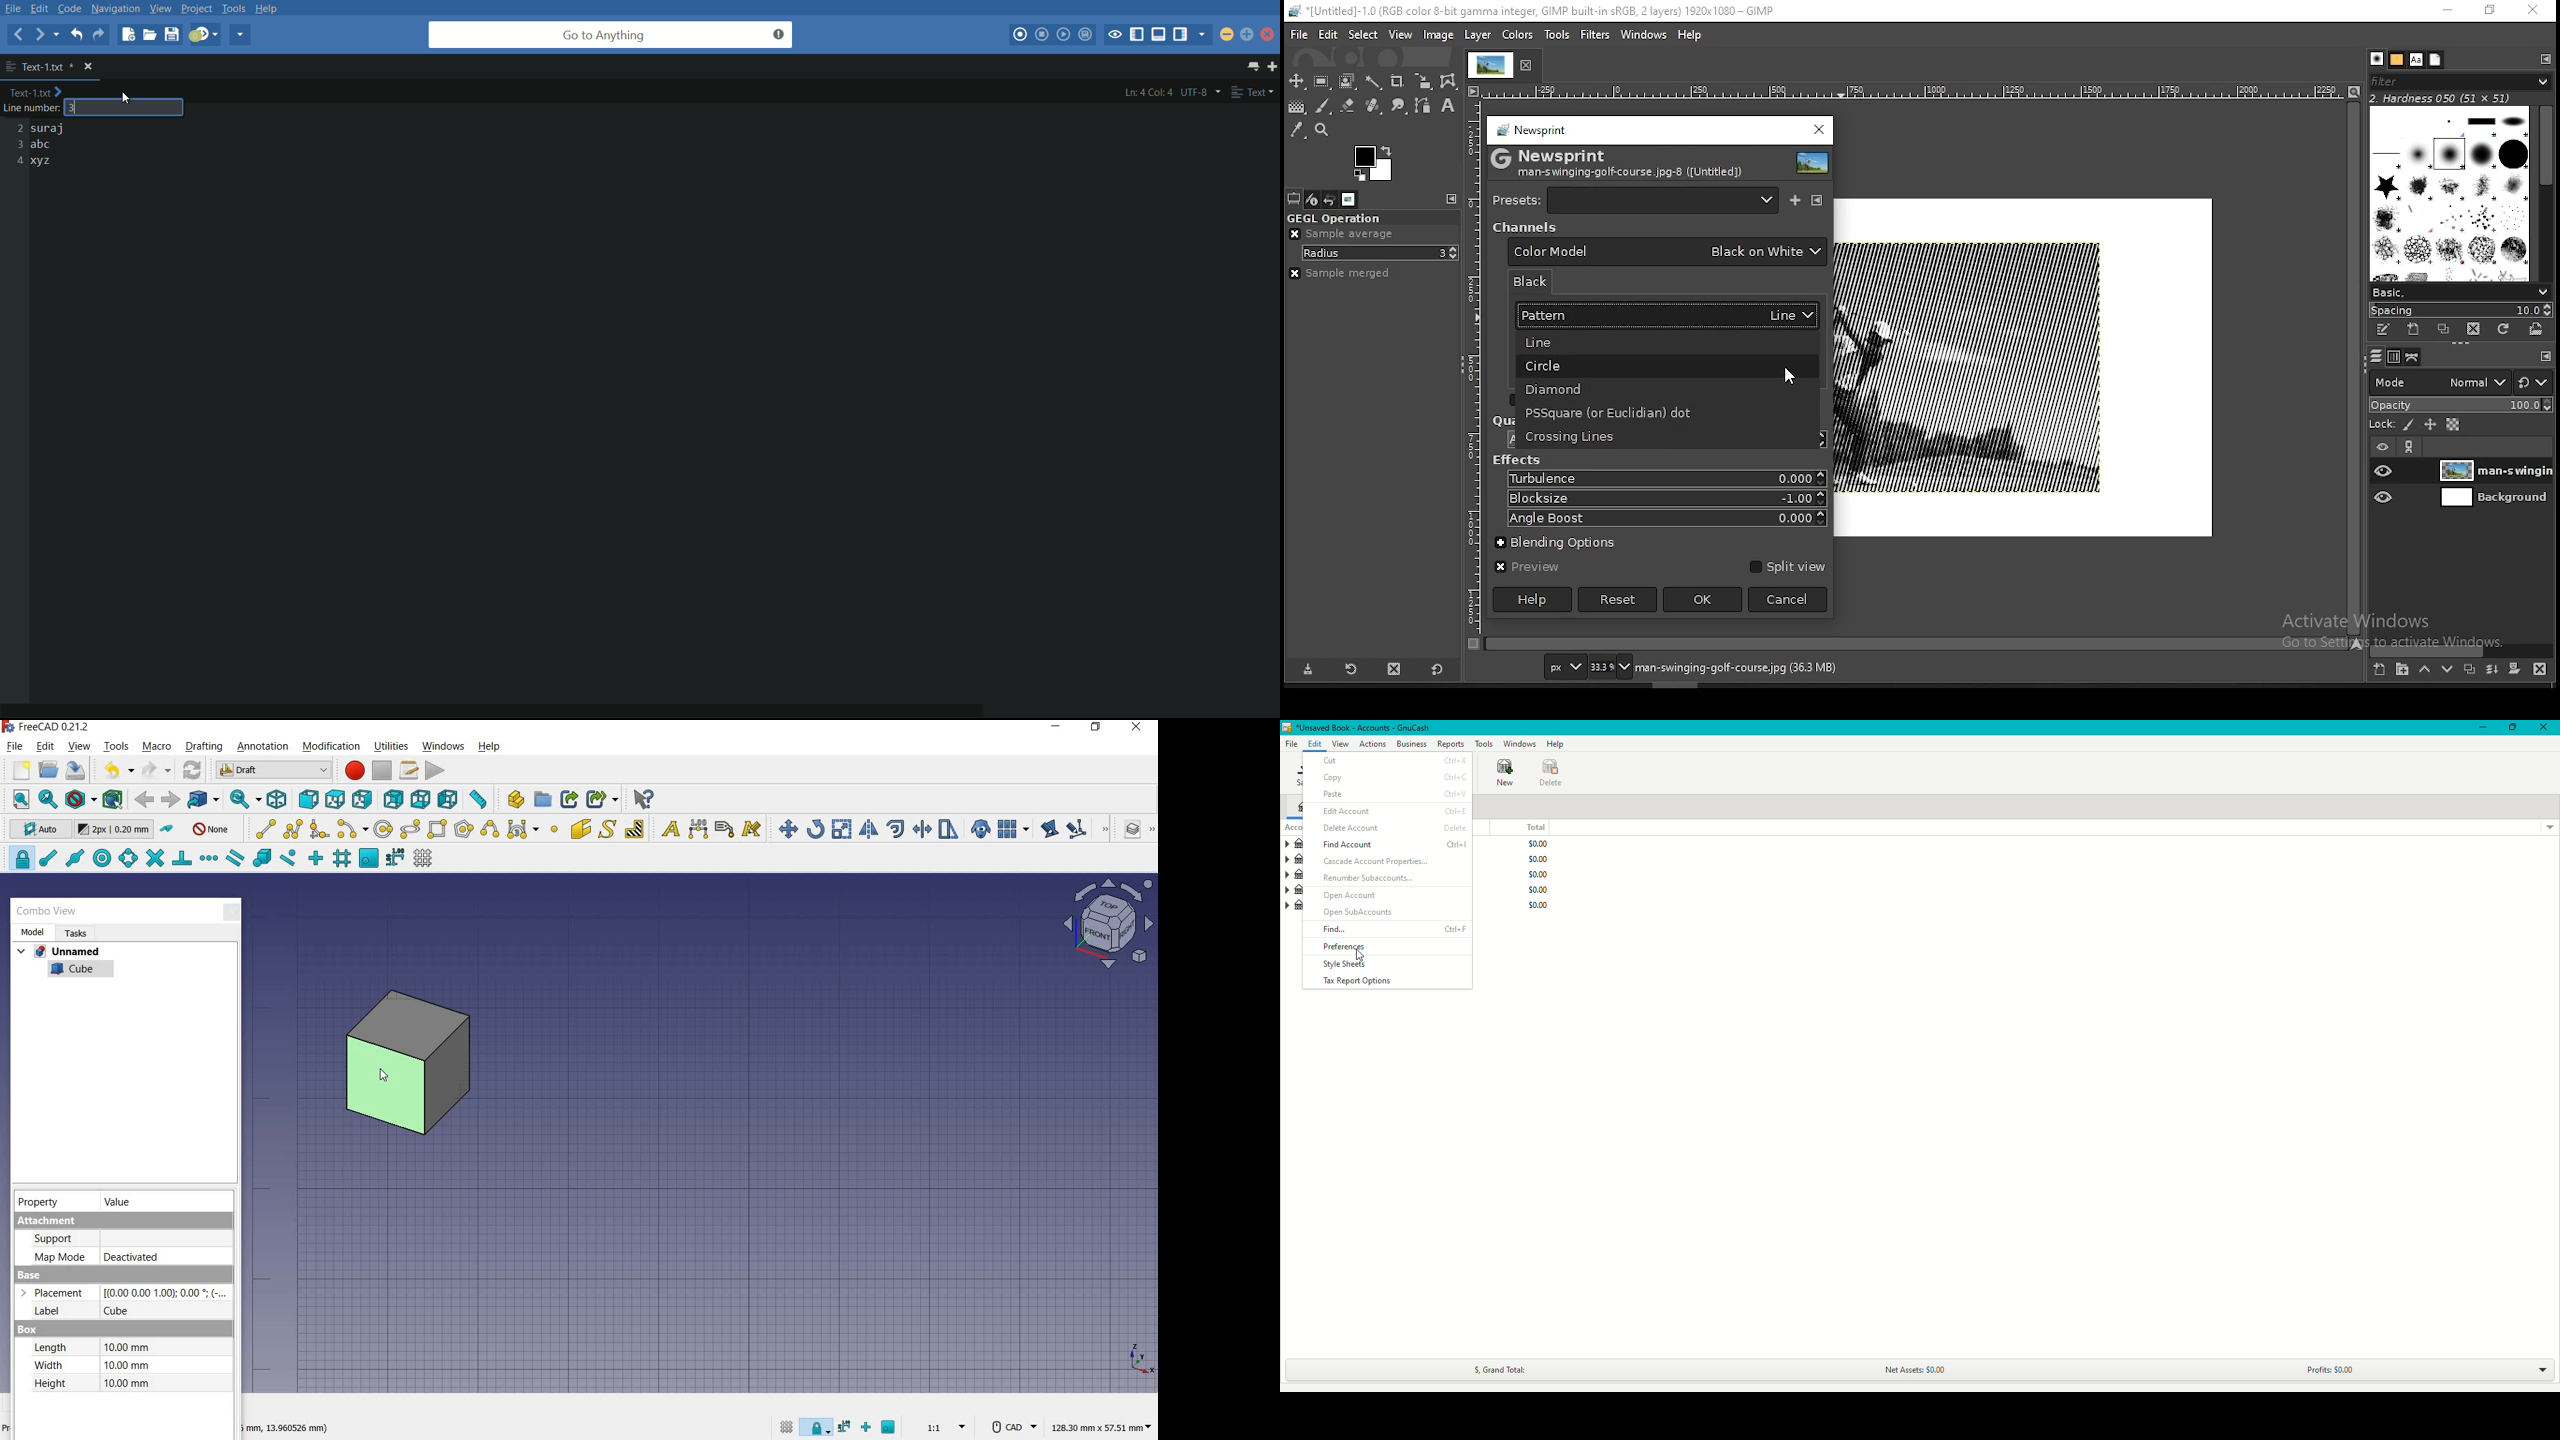 The height and width of the screenshot is (1456, 2576). Describe the element at coordinates (946, 1427) in the screenshot. I see `set scale` at that location.